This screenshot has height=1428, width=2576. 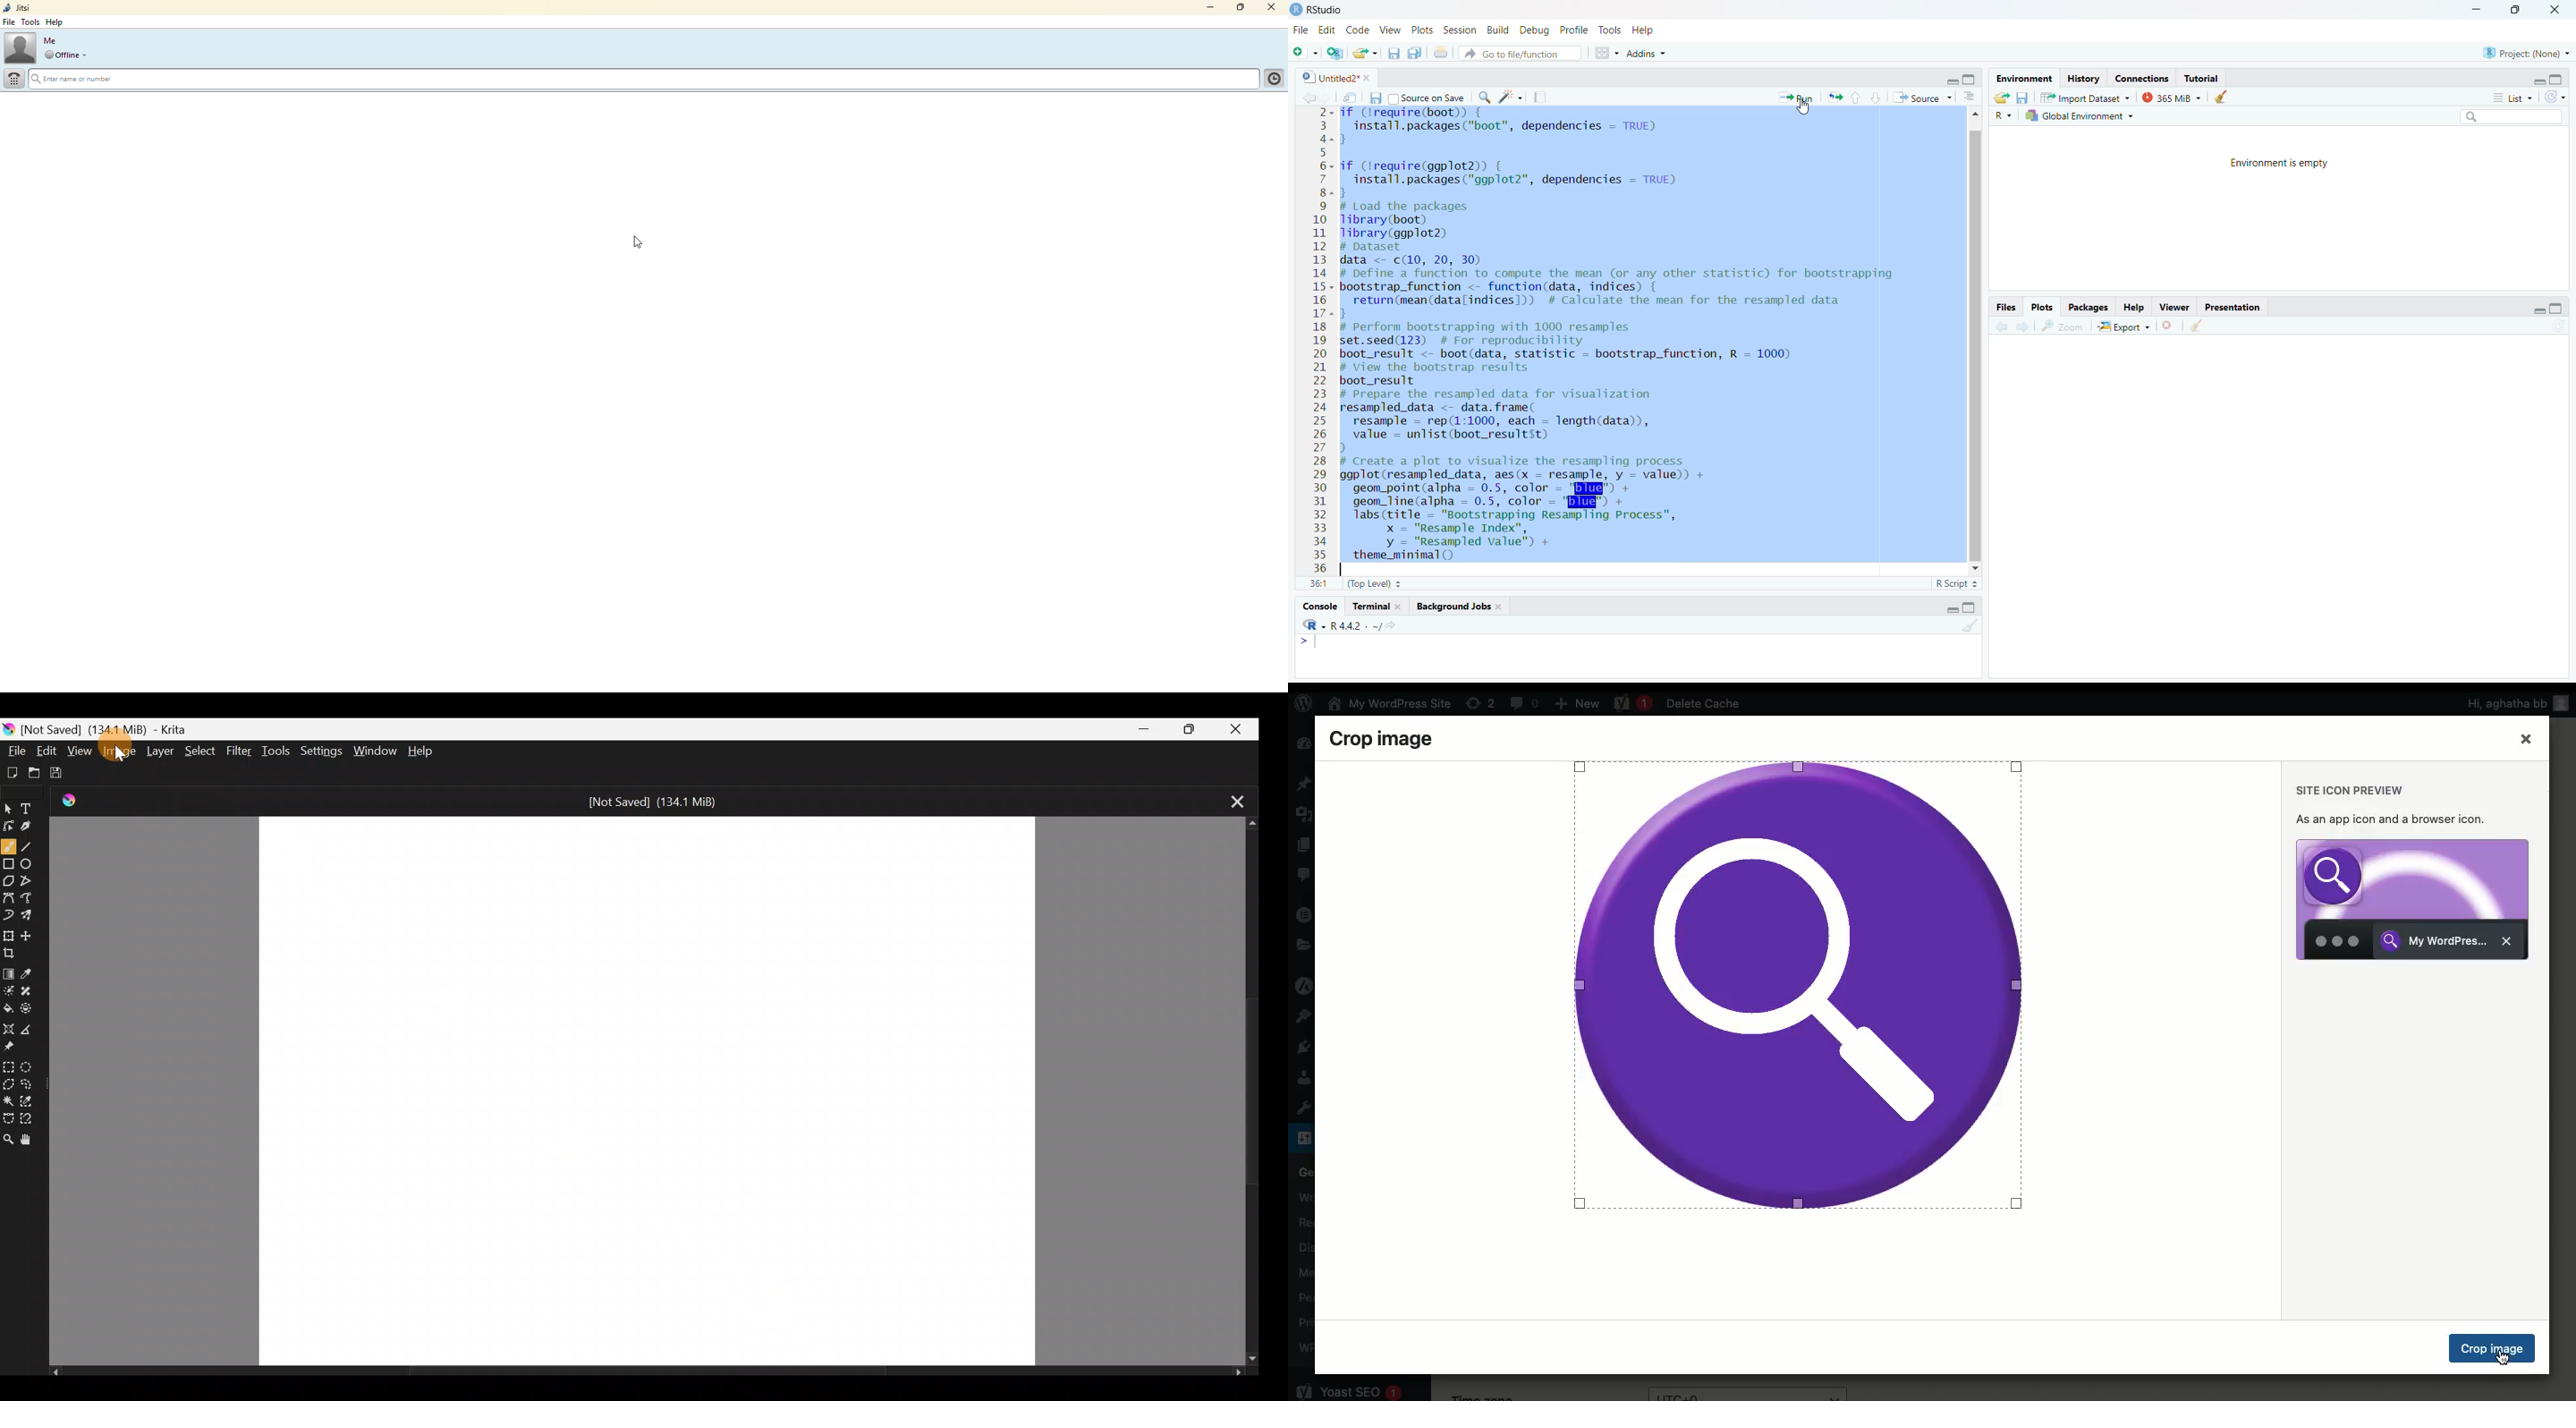 I want to click on go back, so click(x=2001, y=326).